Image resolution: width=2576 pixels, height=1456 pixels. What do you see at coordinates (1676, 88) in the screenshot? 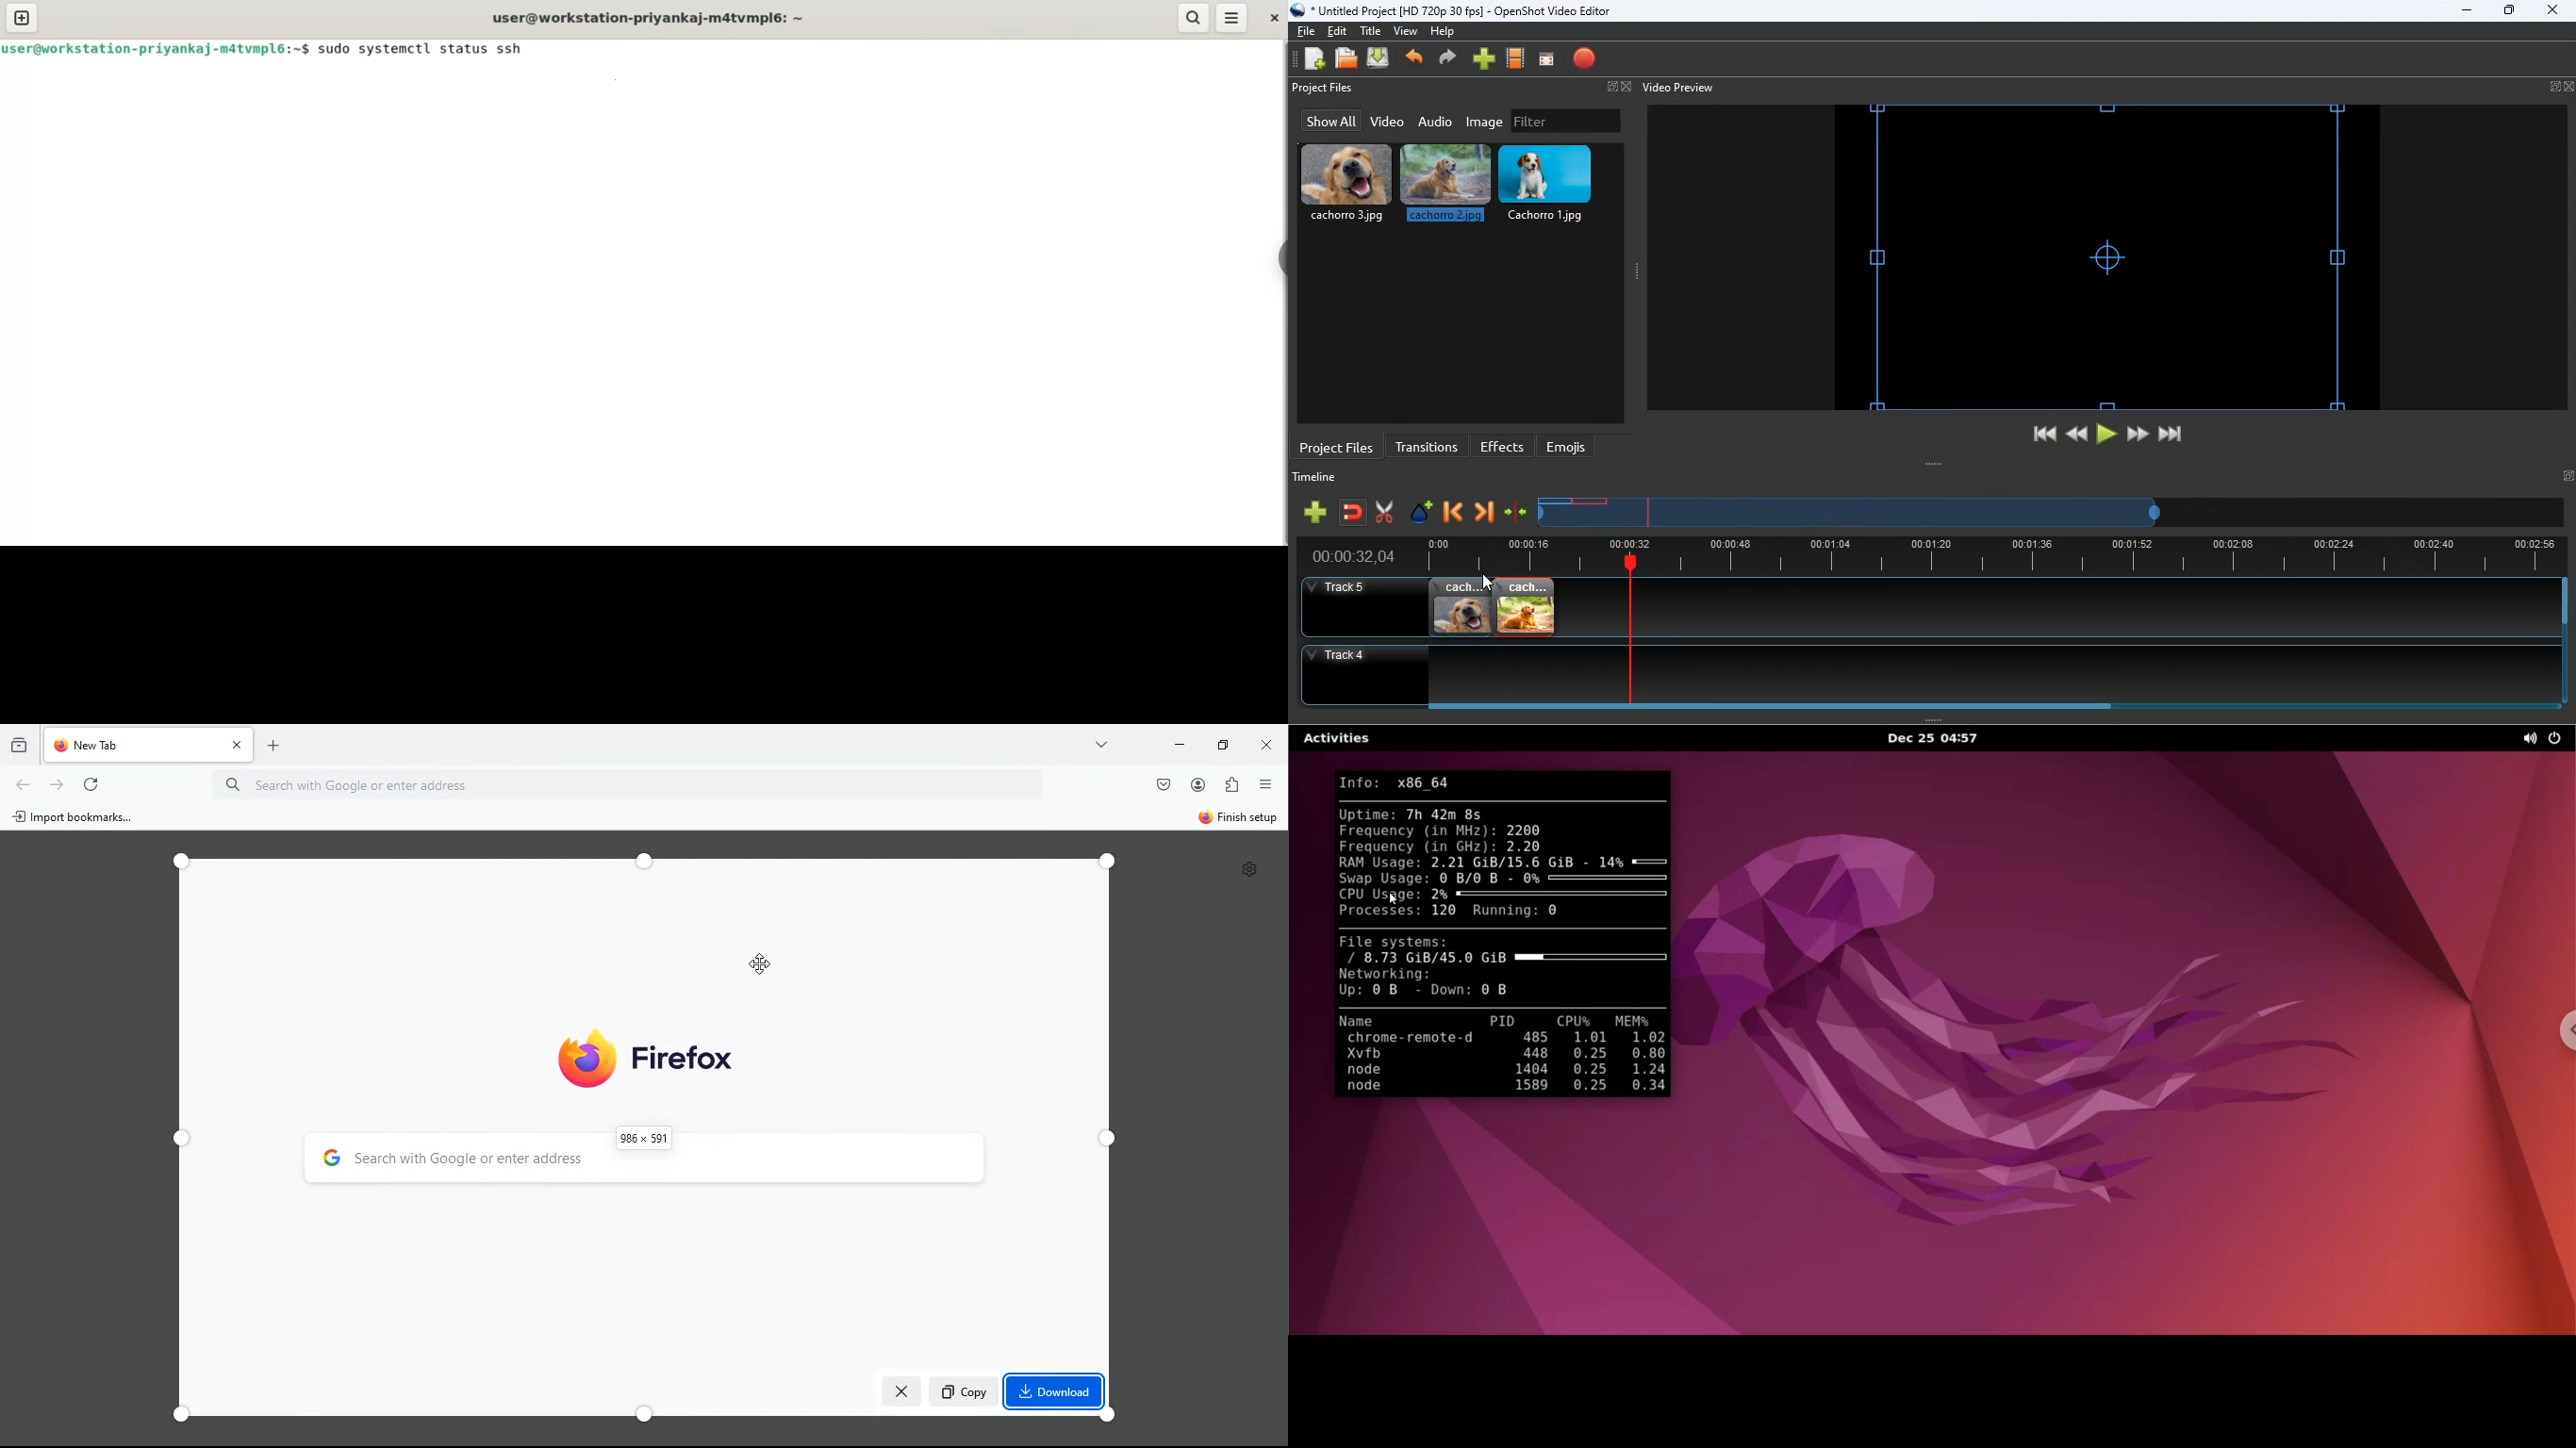
I see `video preview` at bounding box center [1676, 88].